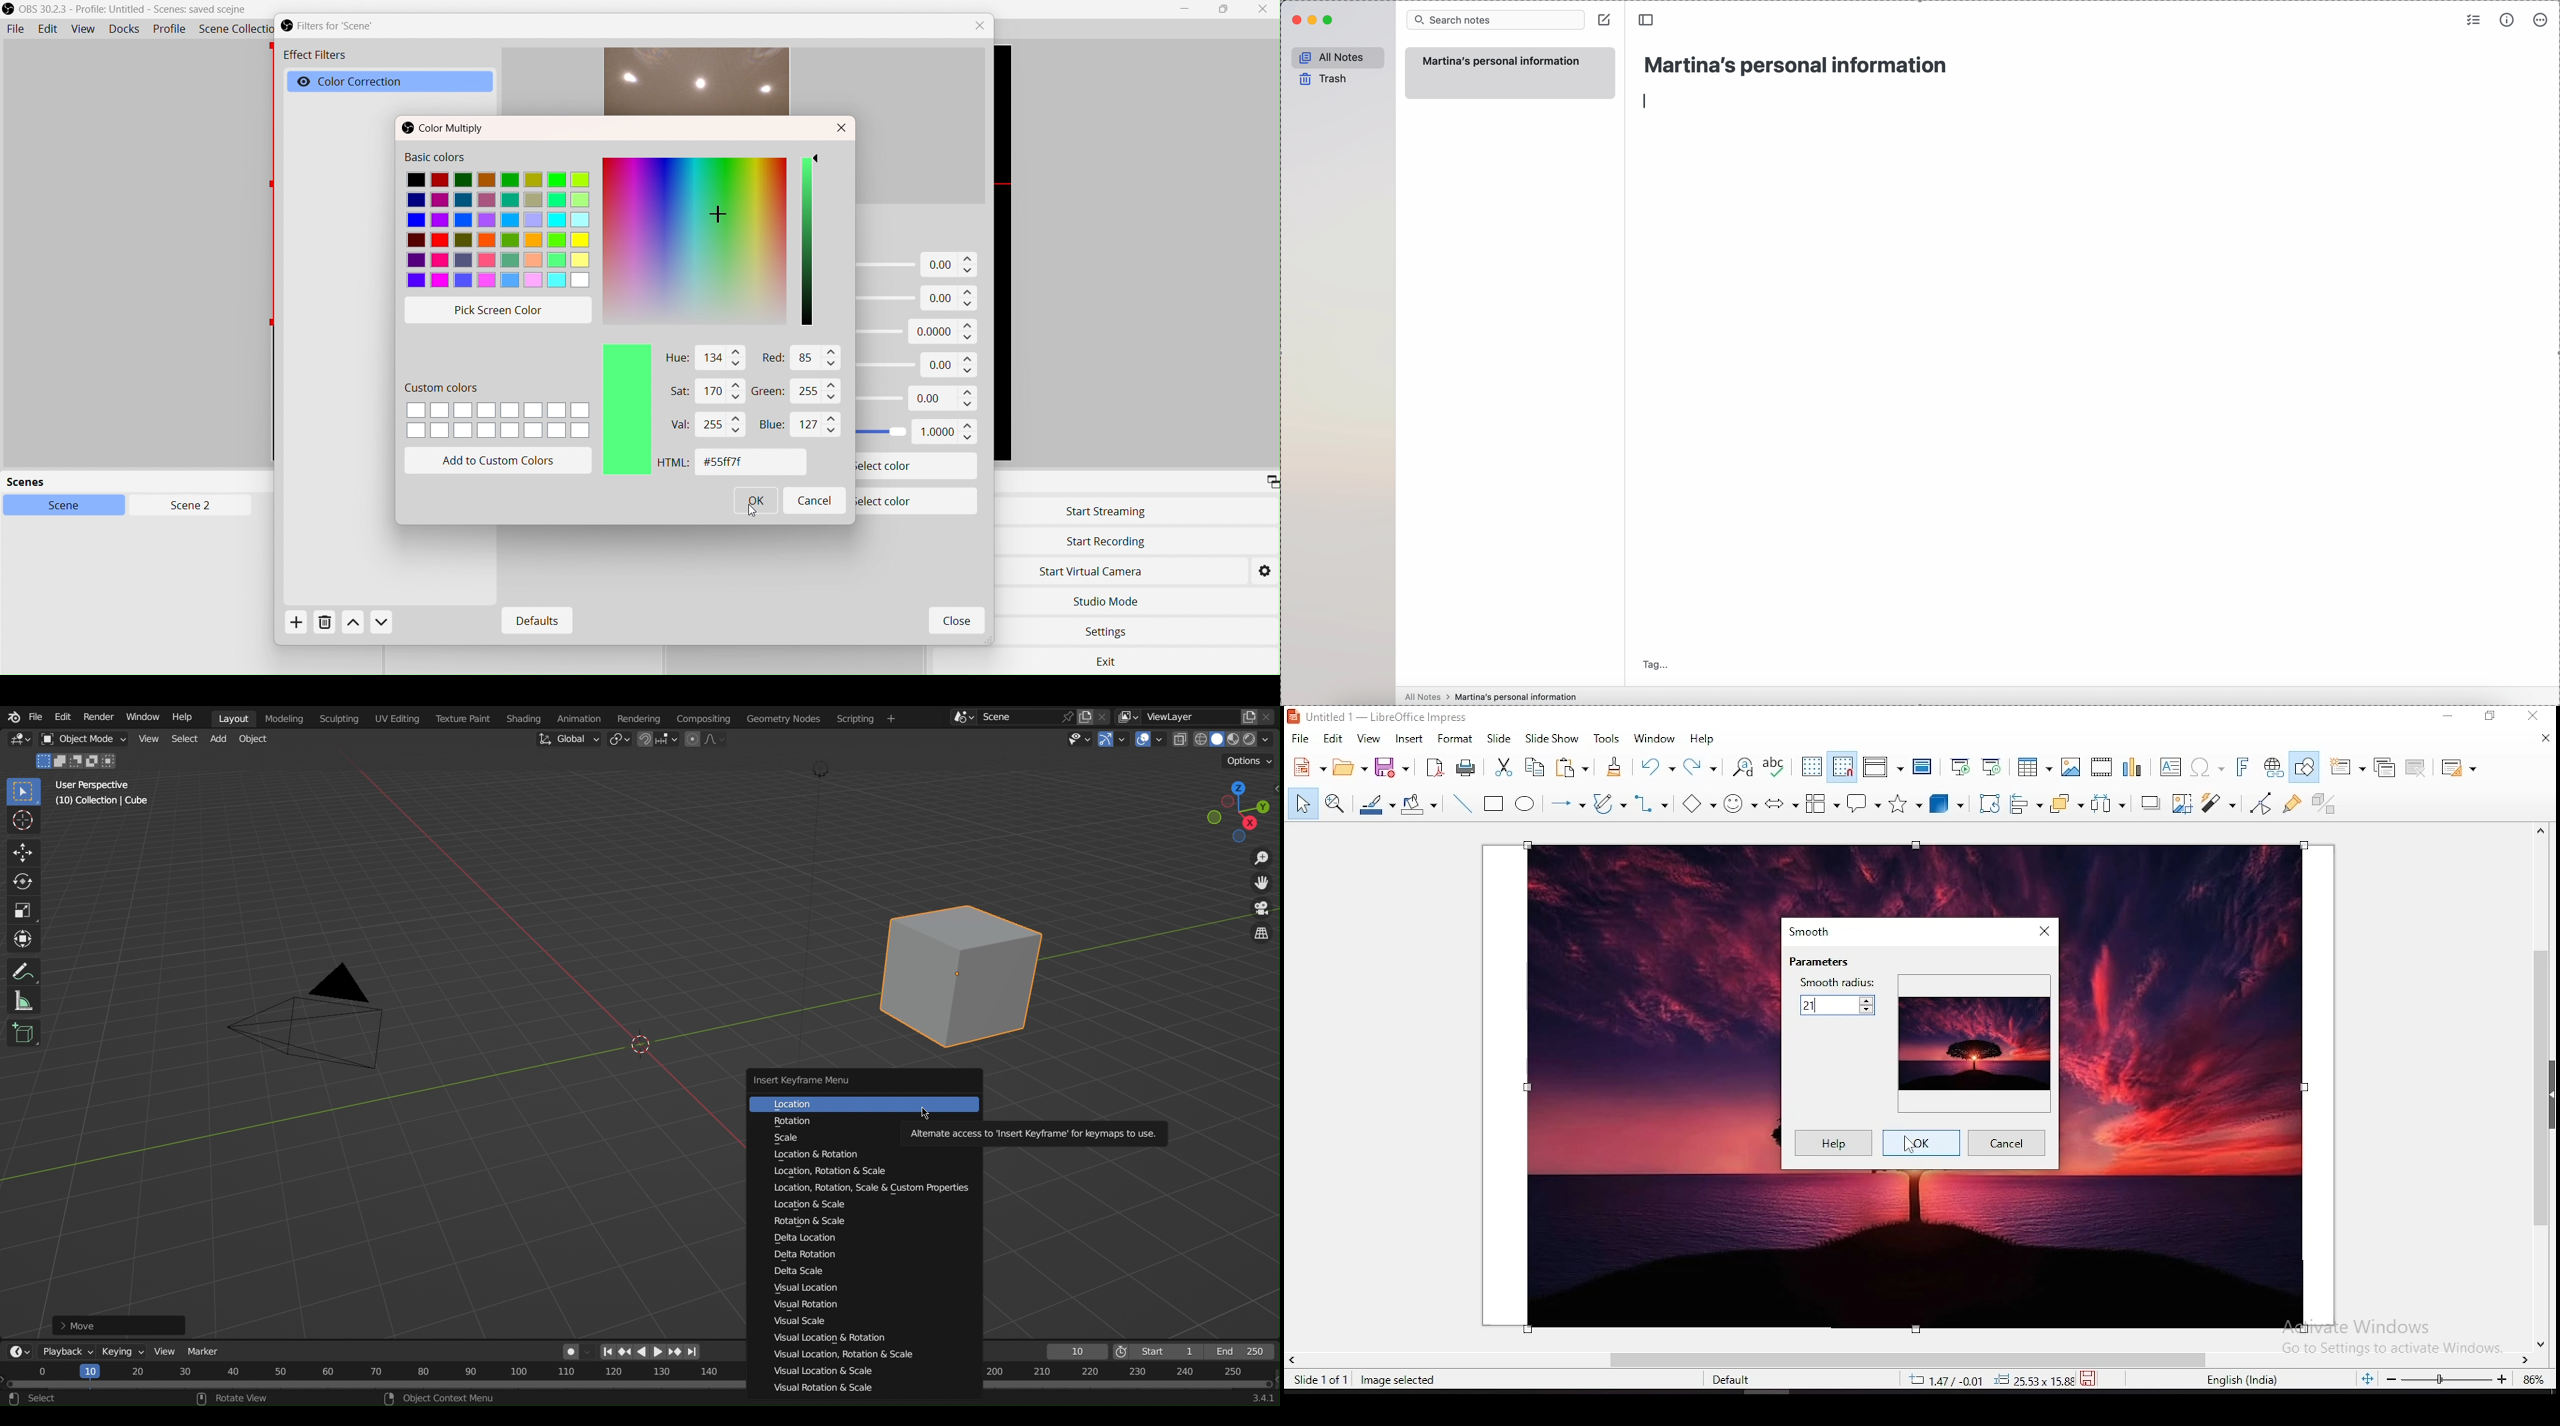 The width and height of the screenshot is (2576, 1428). What do you see at coordinates (1335, 801) in the screenshot?
I see `zoom and pan` at bounding box center [1335, 801].